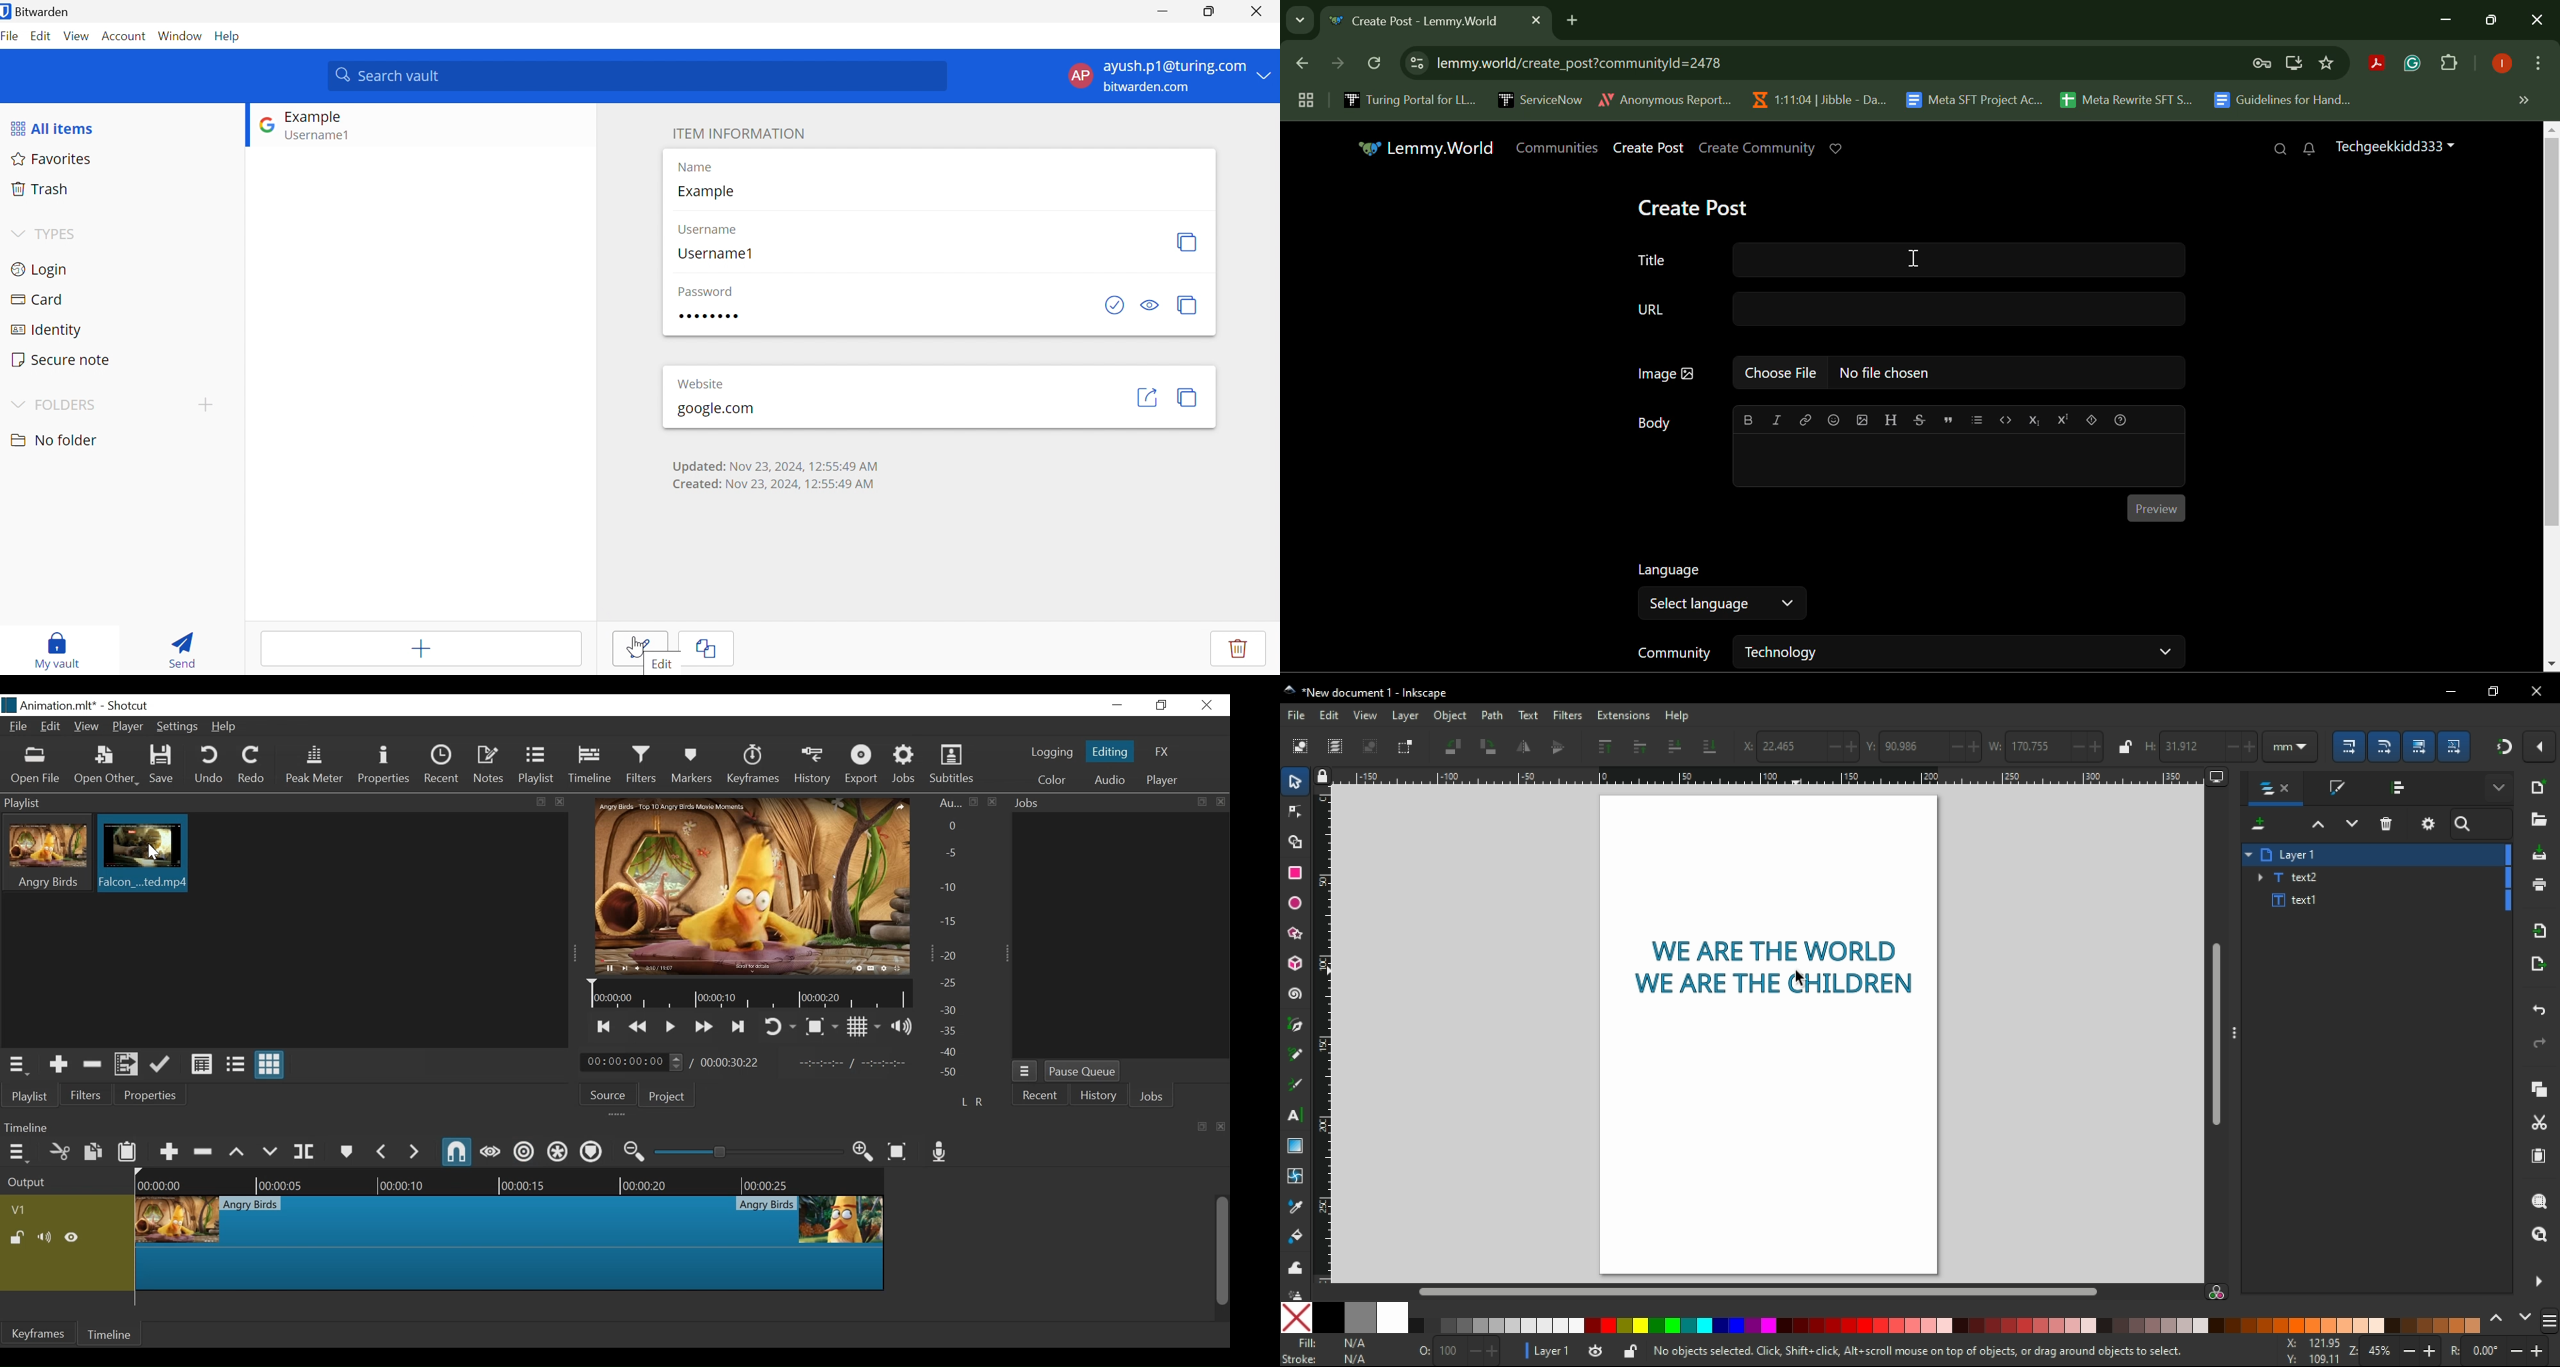 The image size is (2576, 1372). What do you see at coordinates (2380, 65) in the screenshot?
I see `Browser Extension` at bounding box center [2380, 65].